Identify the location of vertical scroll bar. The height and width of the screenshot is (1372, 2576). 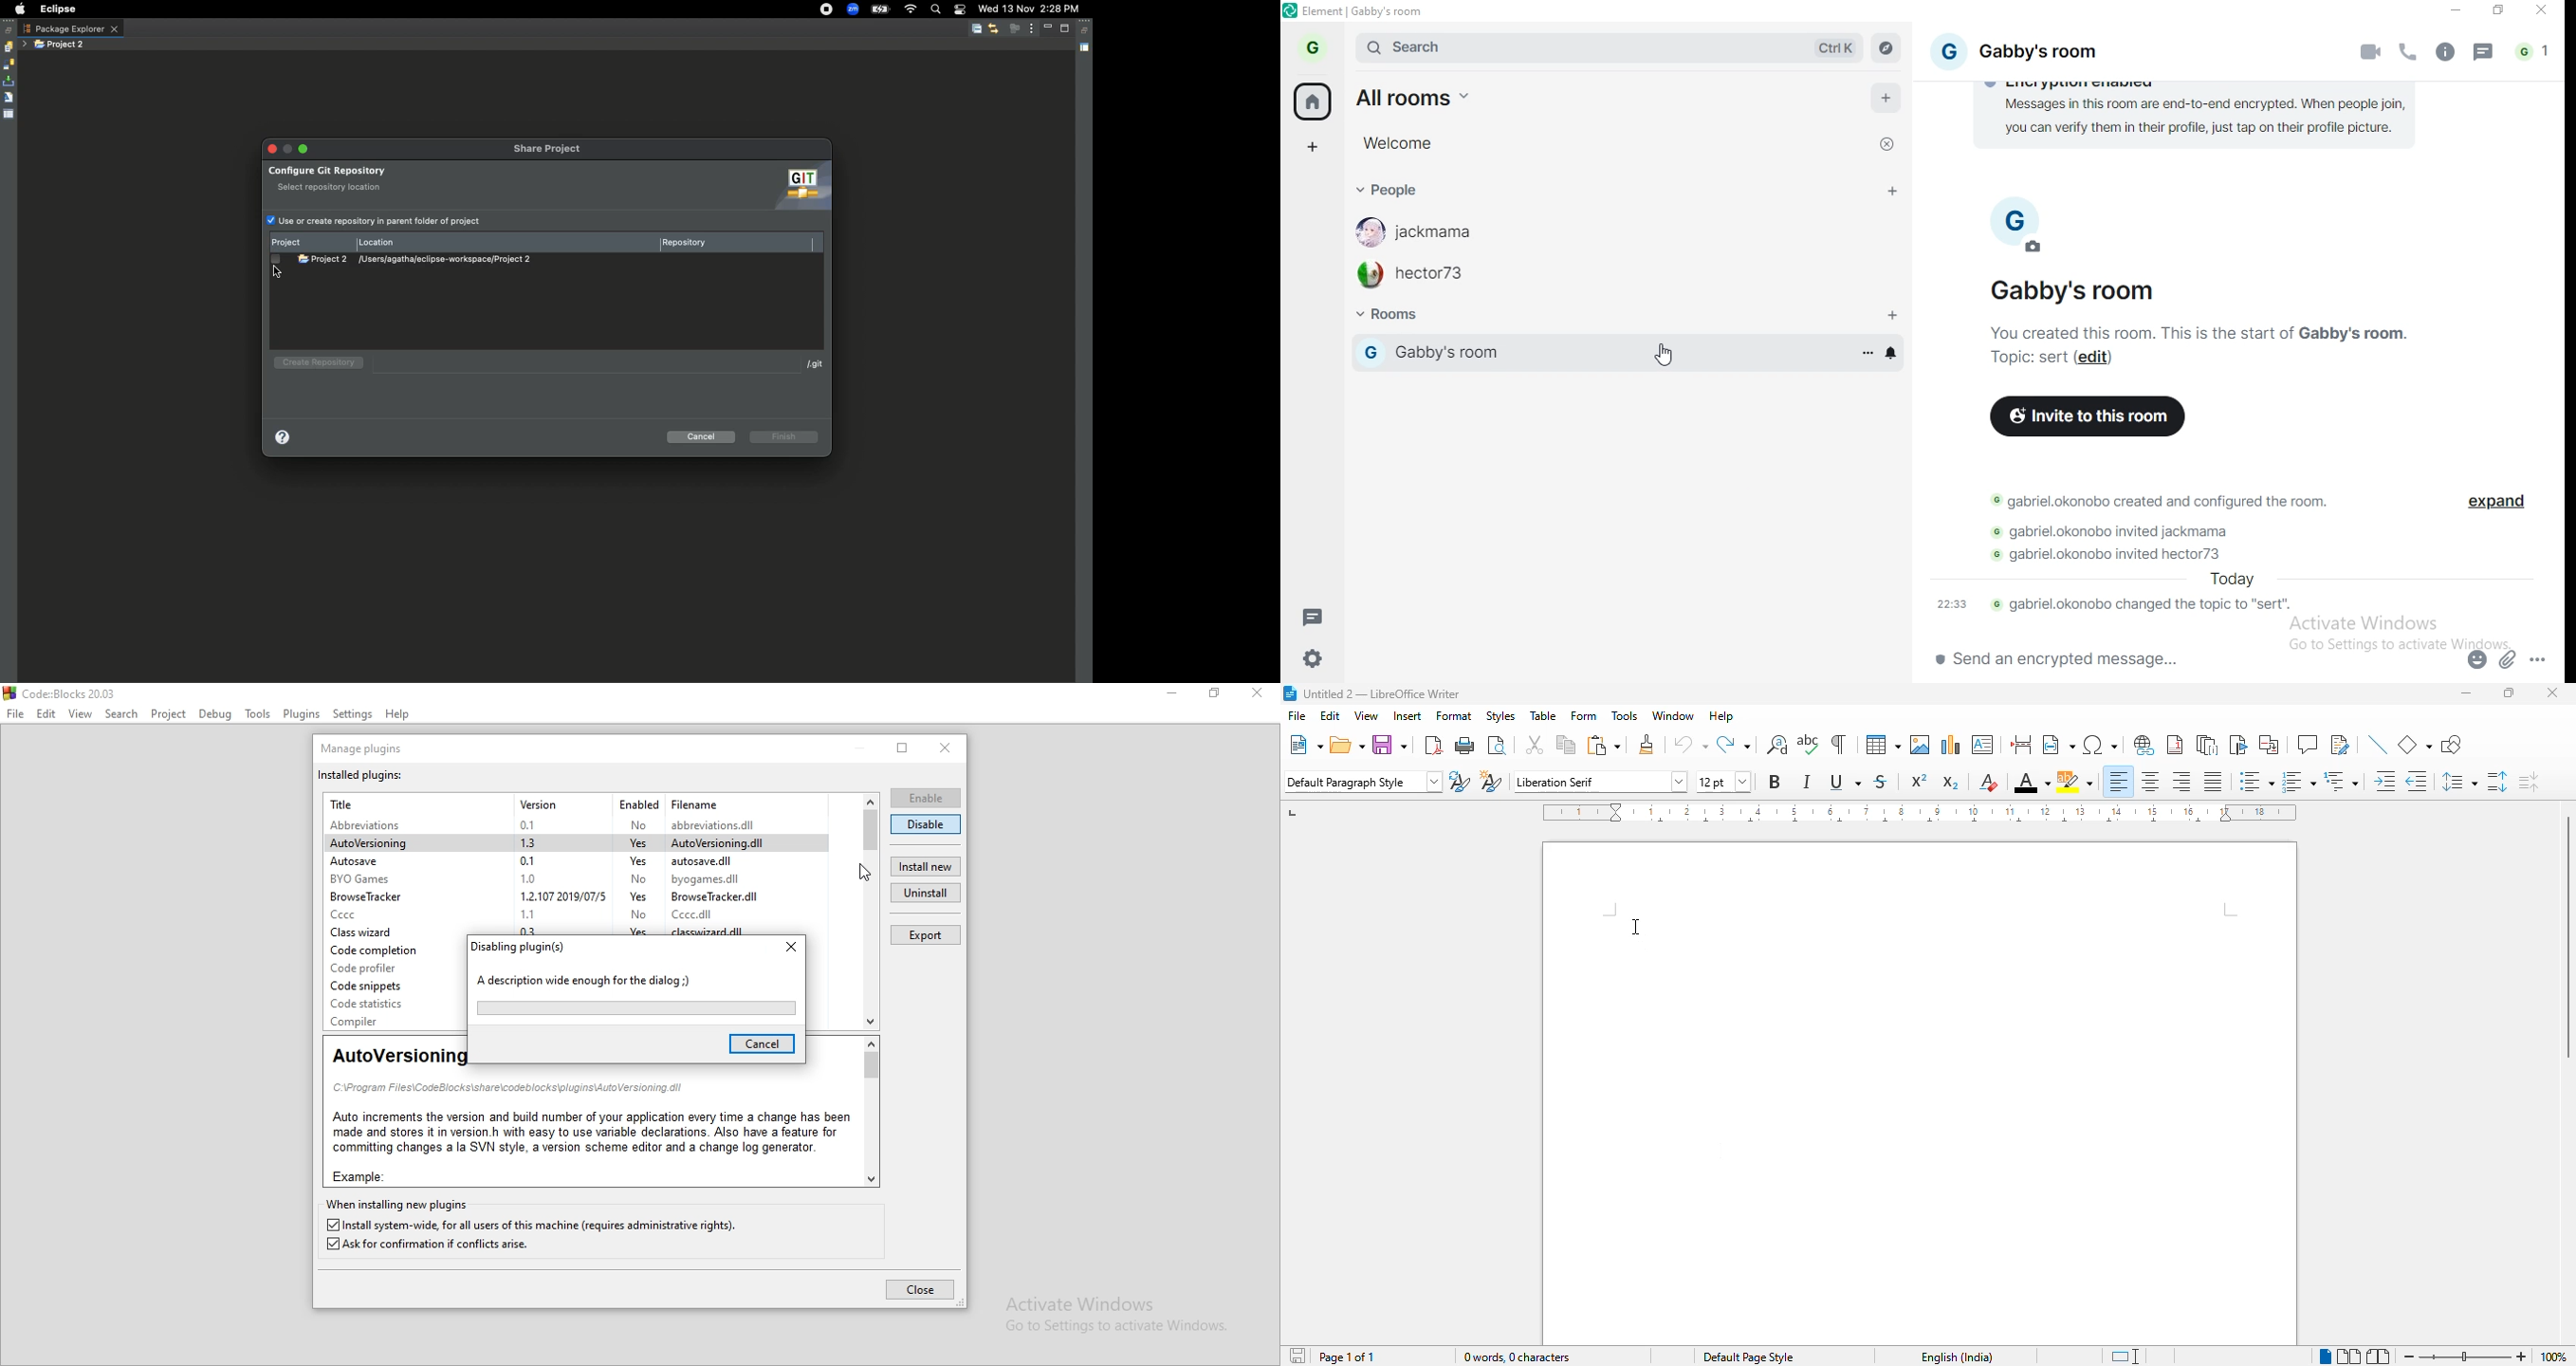
(2565, 937).